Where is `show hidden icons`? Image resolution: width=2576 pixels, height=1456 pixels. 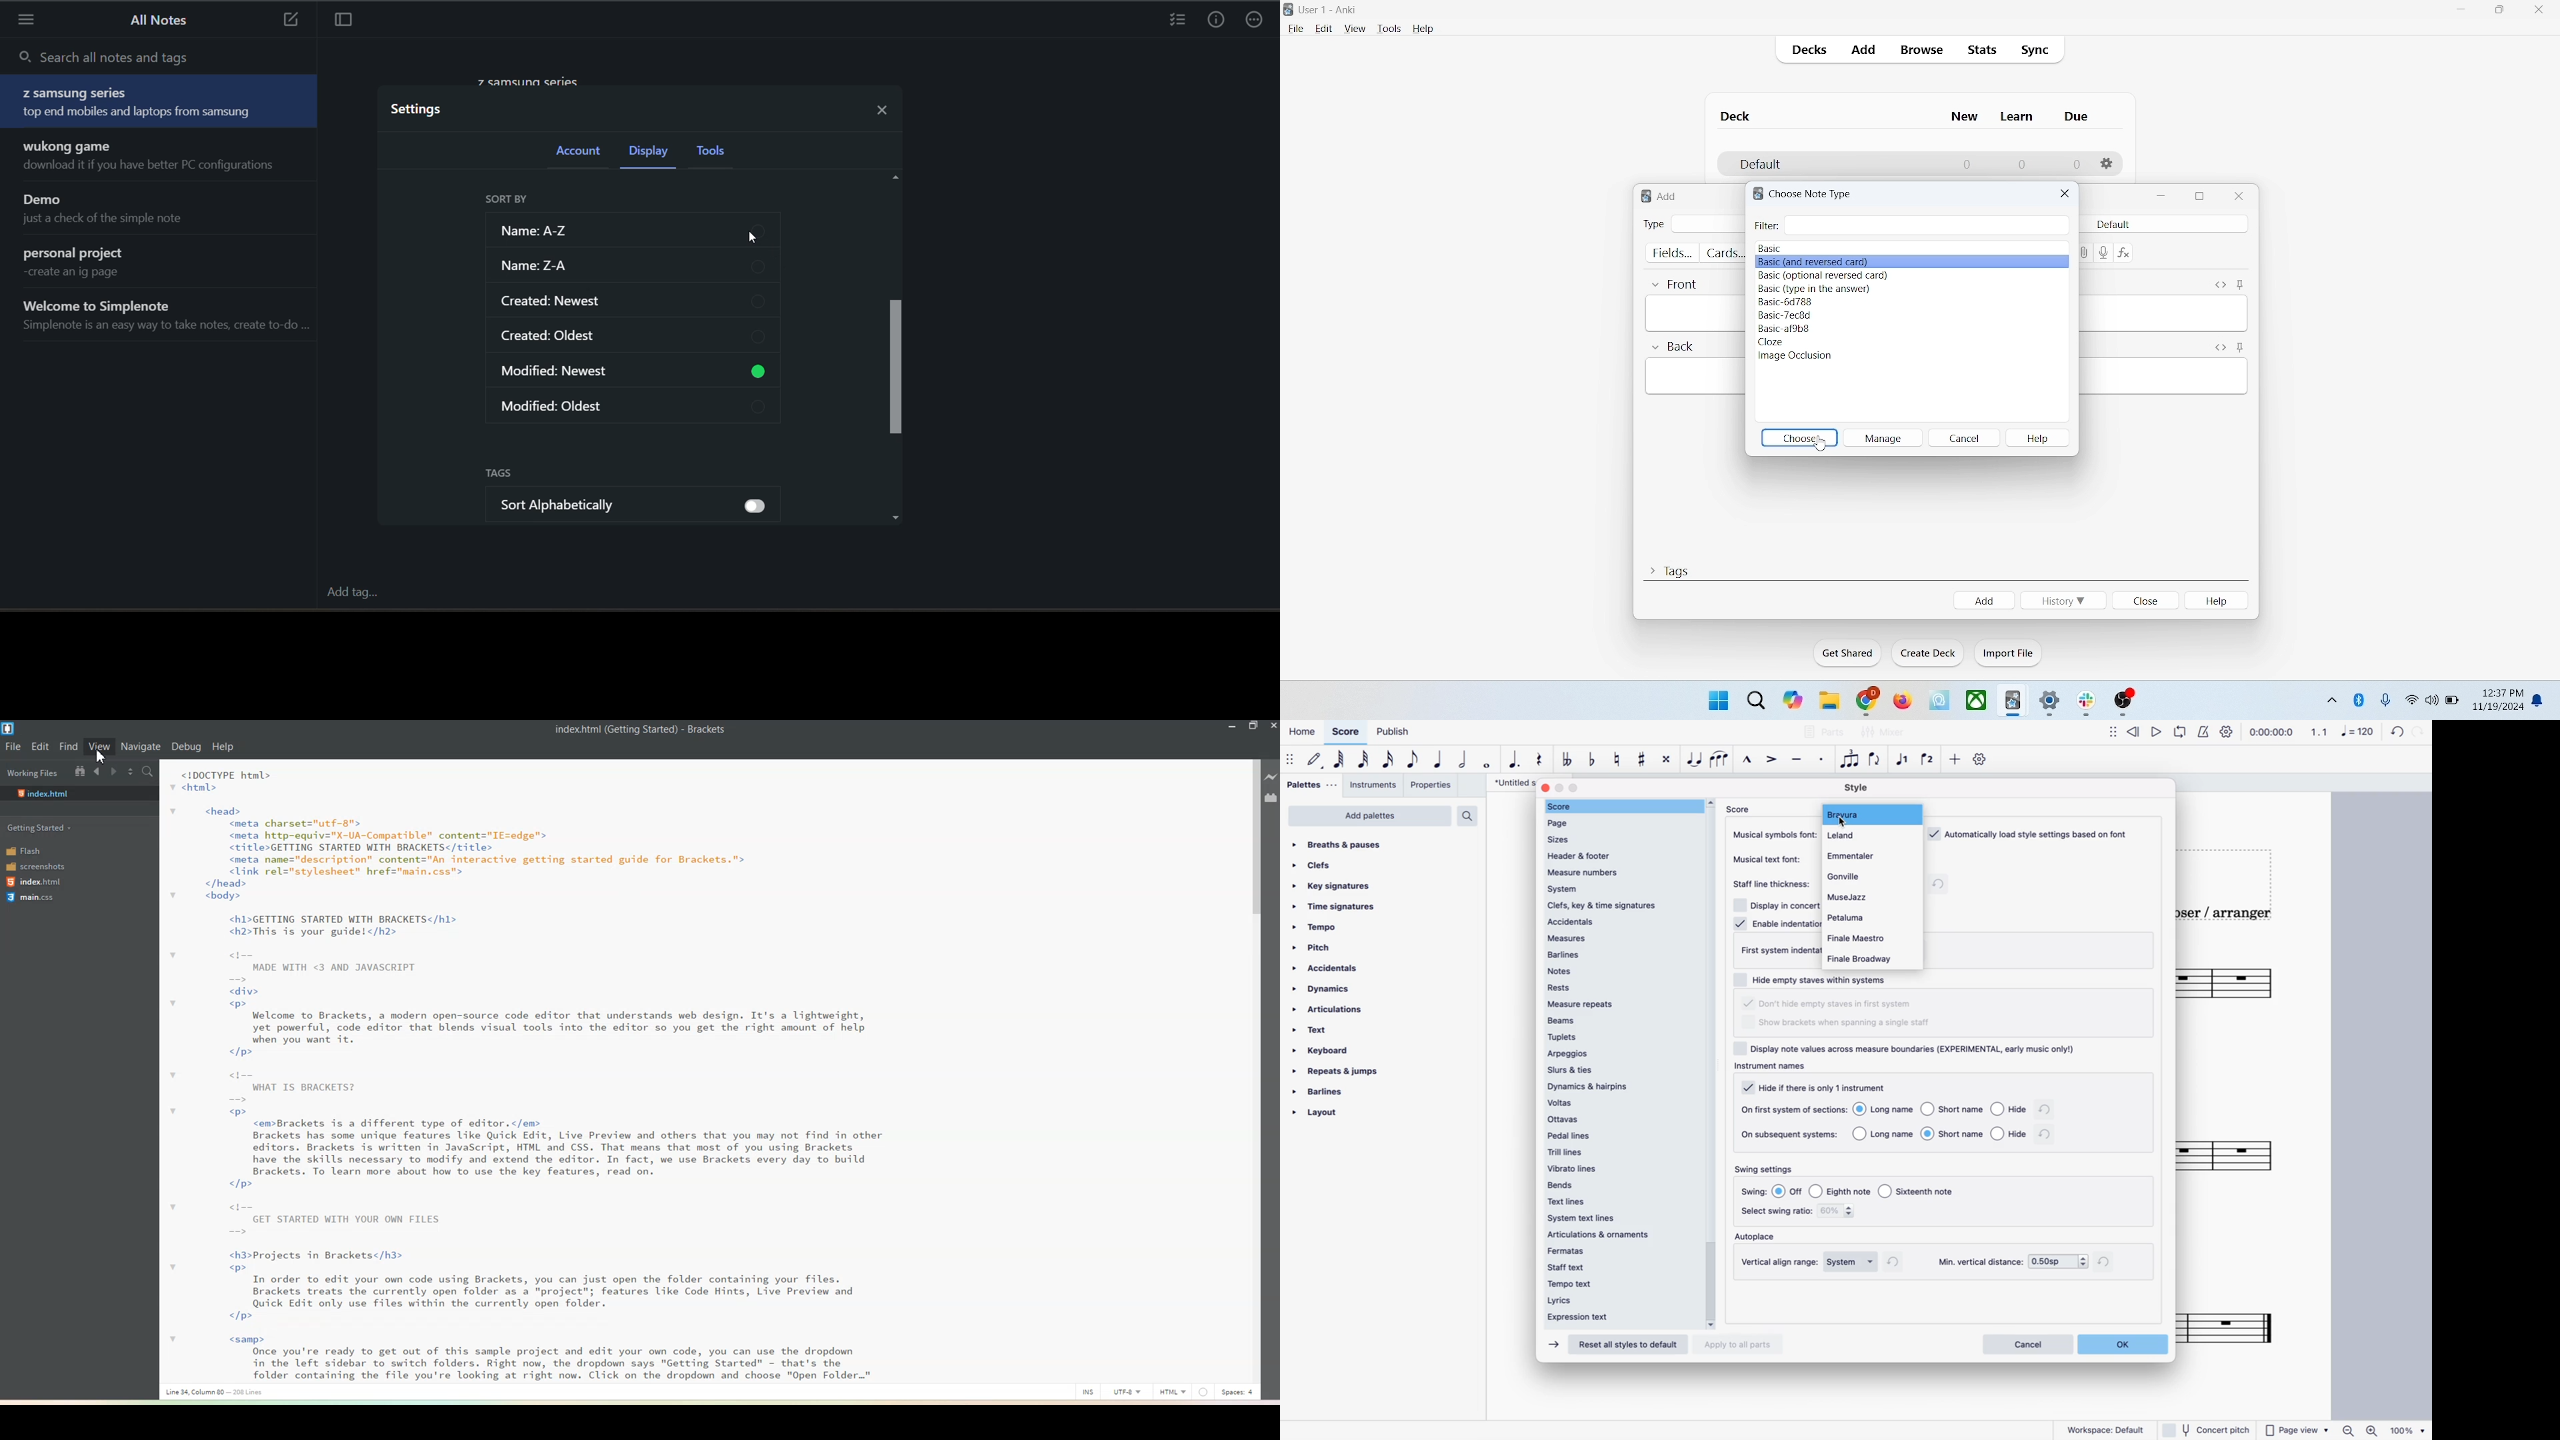 show hidden icons is located at coordinates (2330, 697).